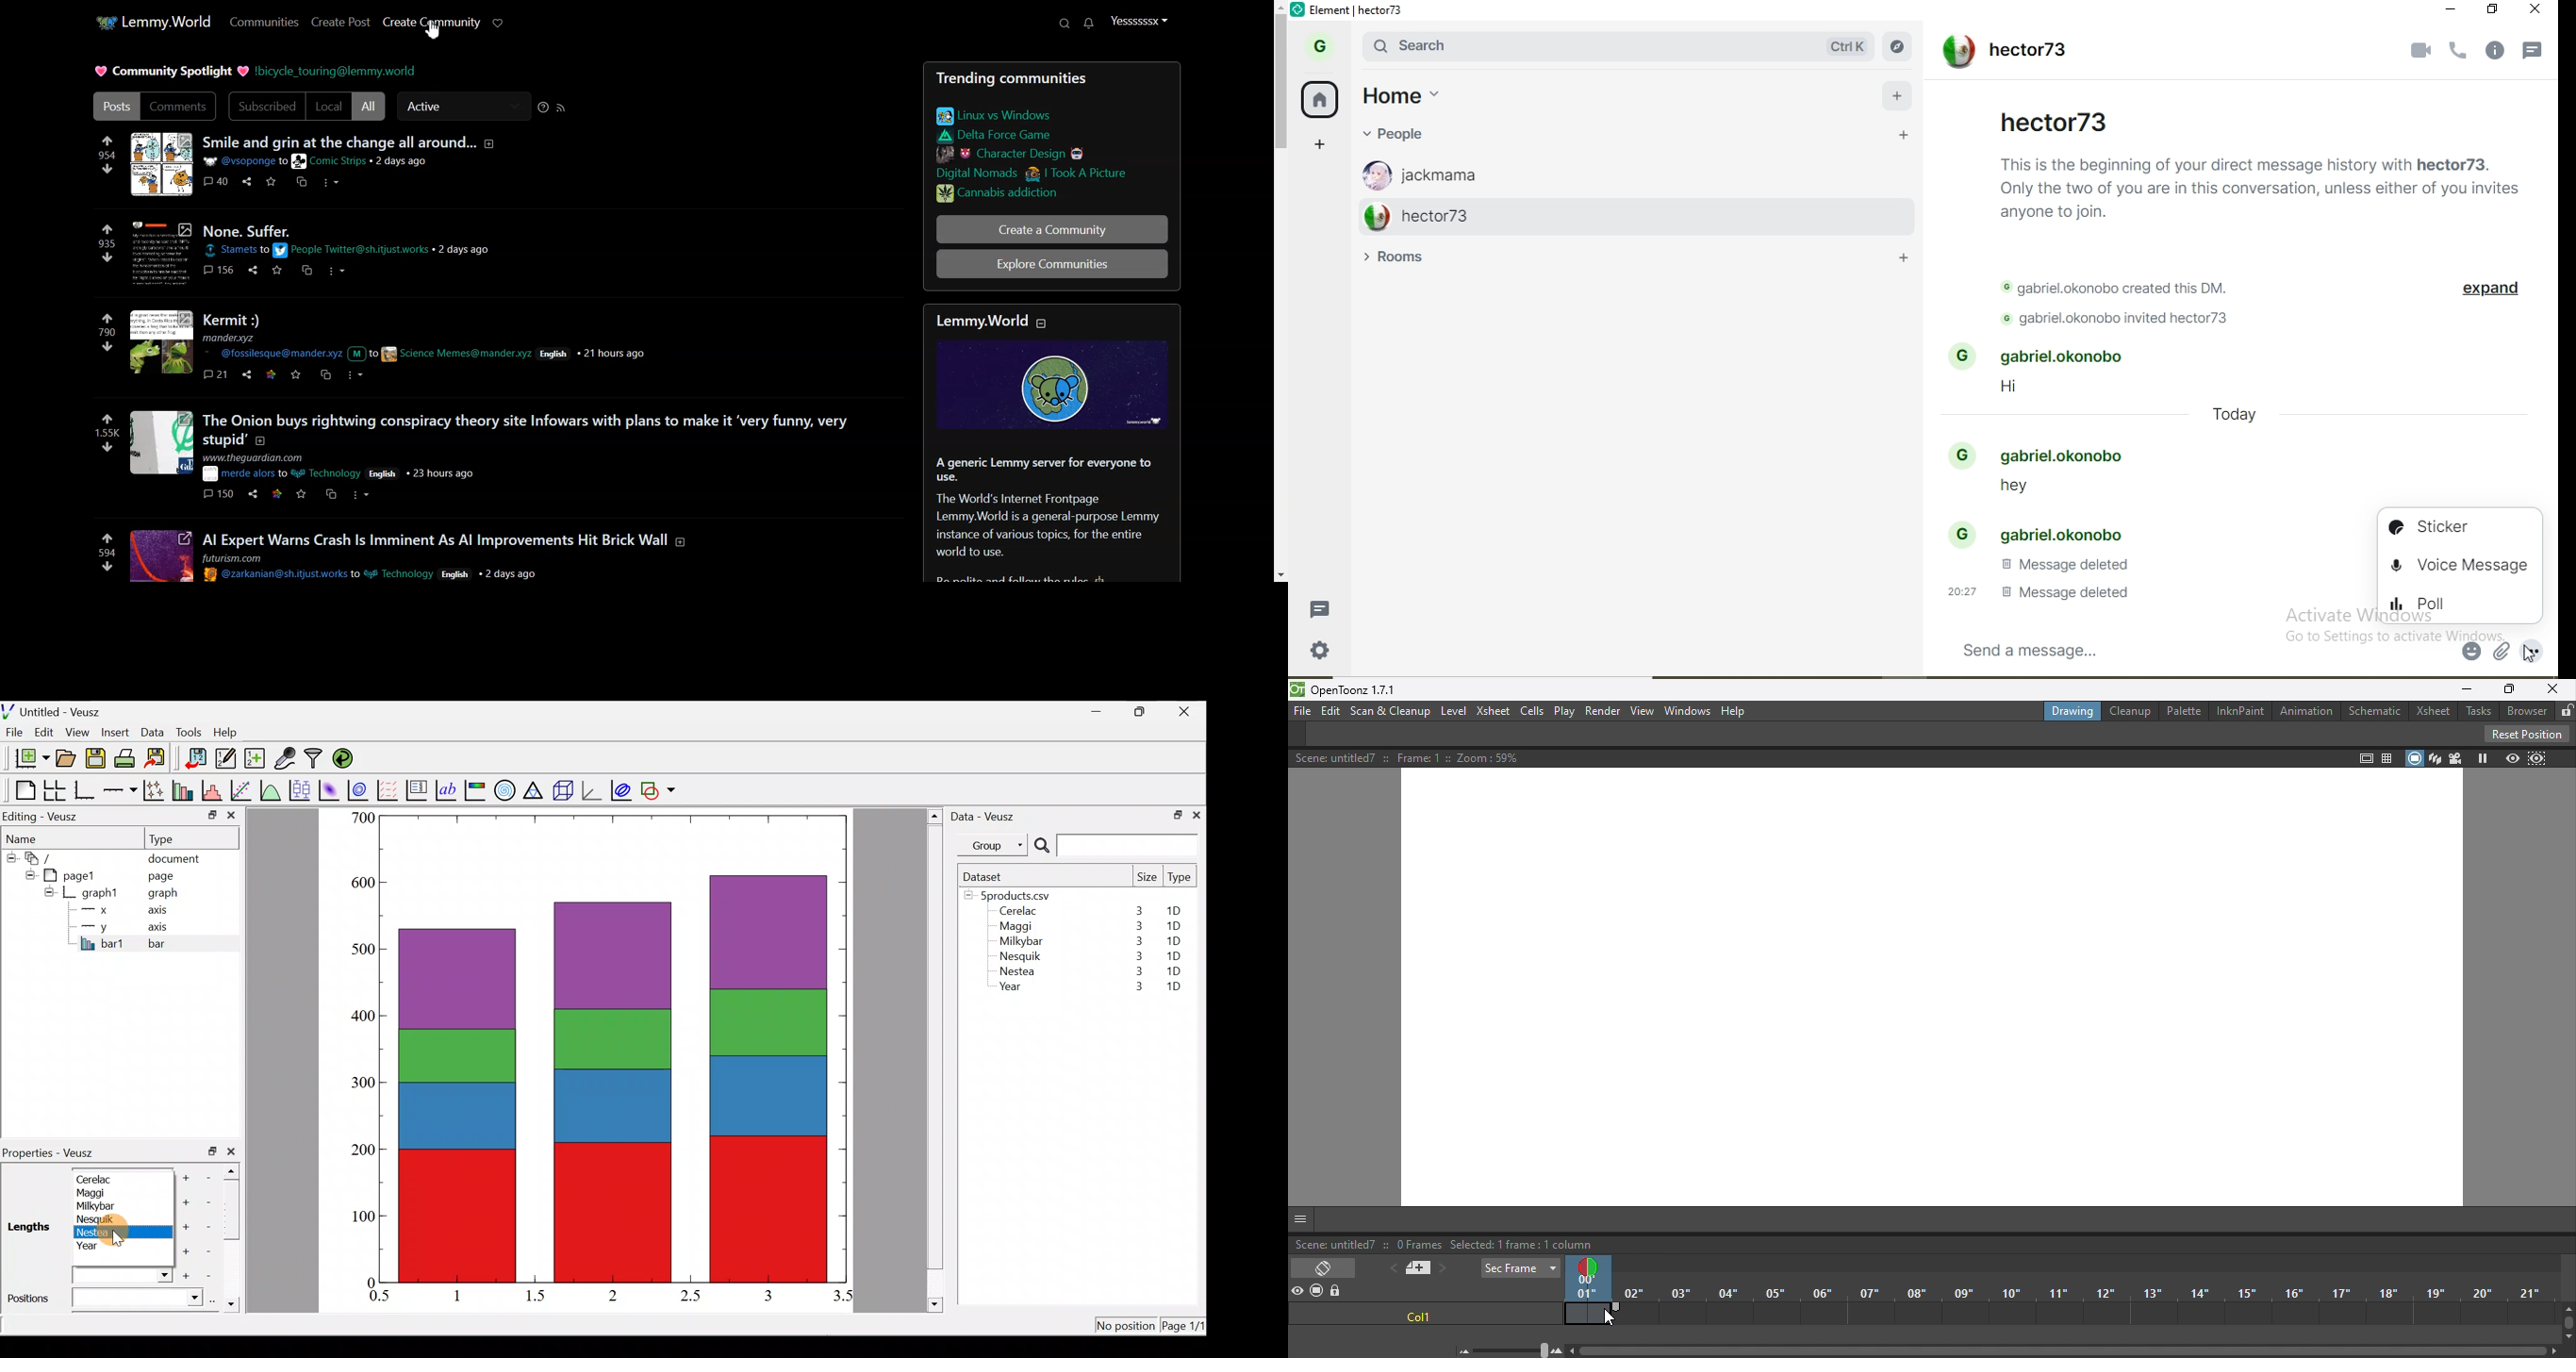  I want to click on attach, so click(2501, 652).